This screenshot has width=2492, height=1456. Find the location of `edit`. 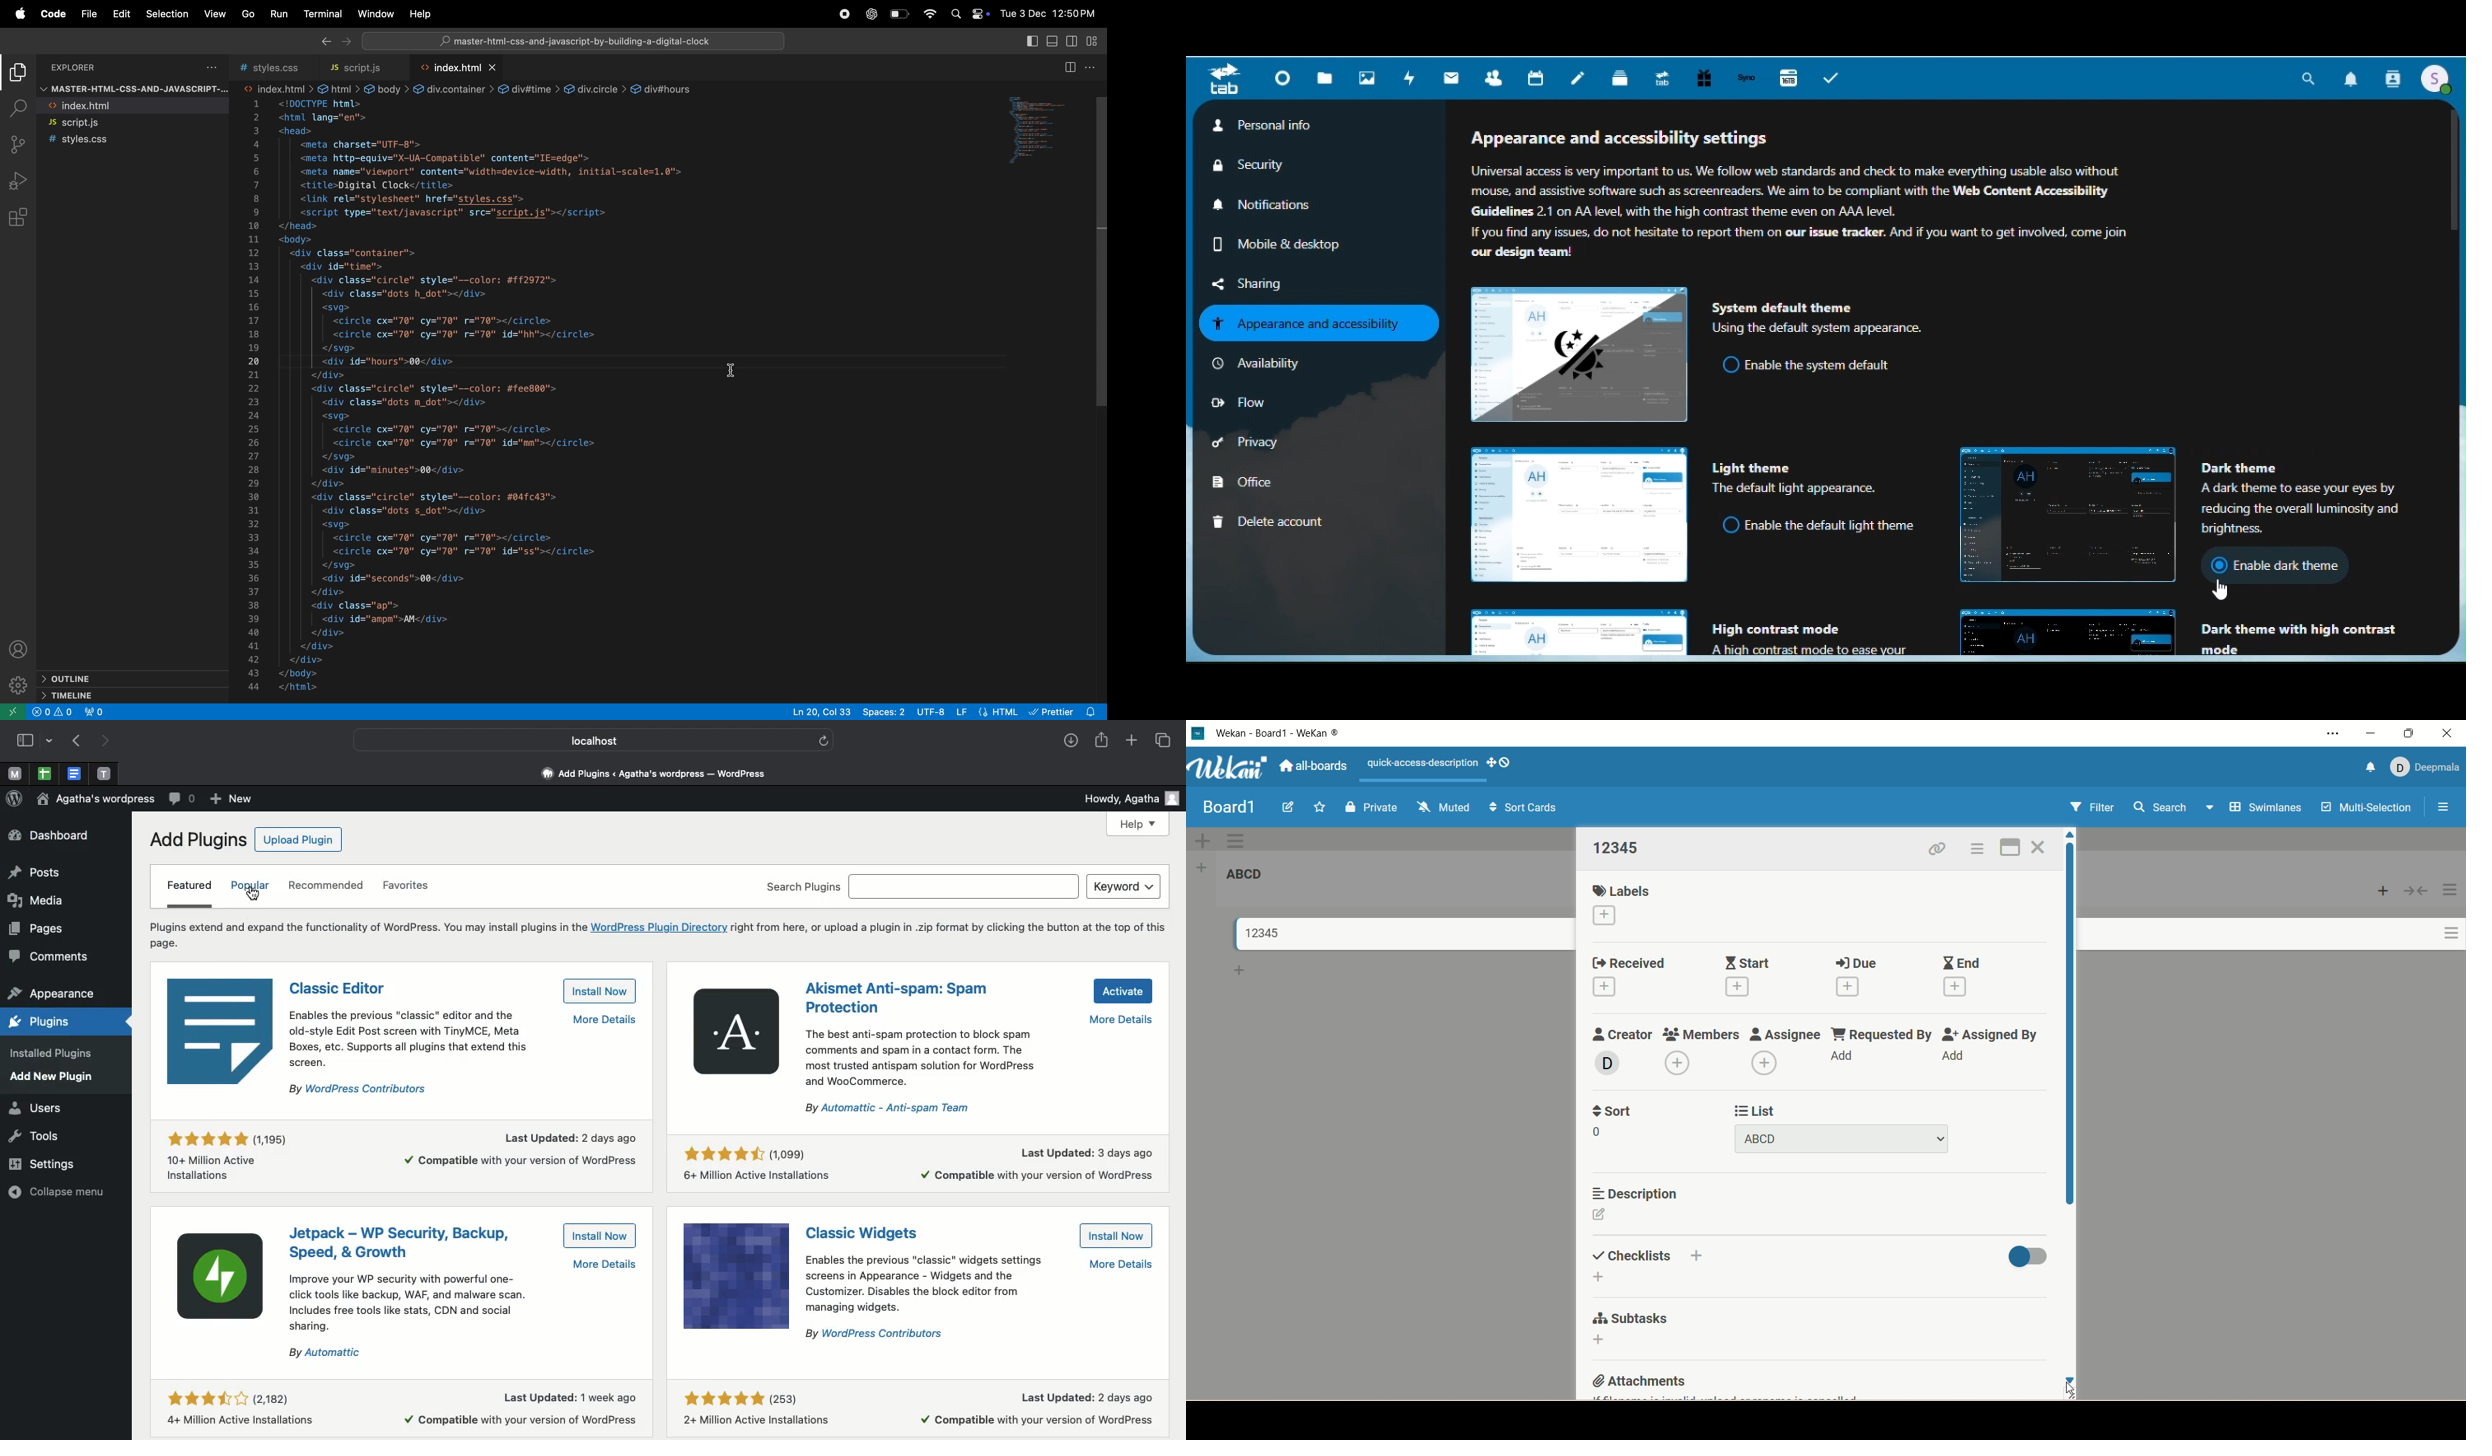

edit is located at coordinates (1604, 1215).